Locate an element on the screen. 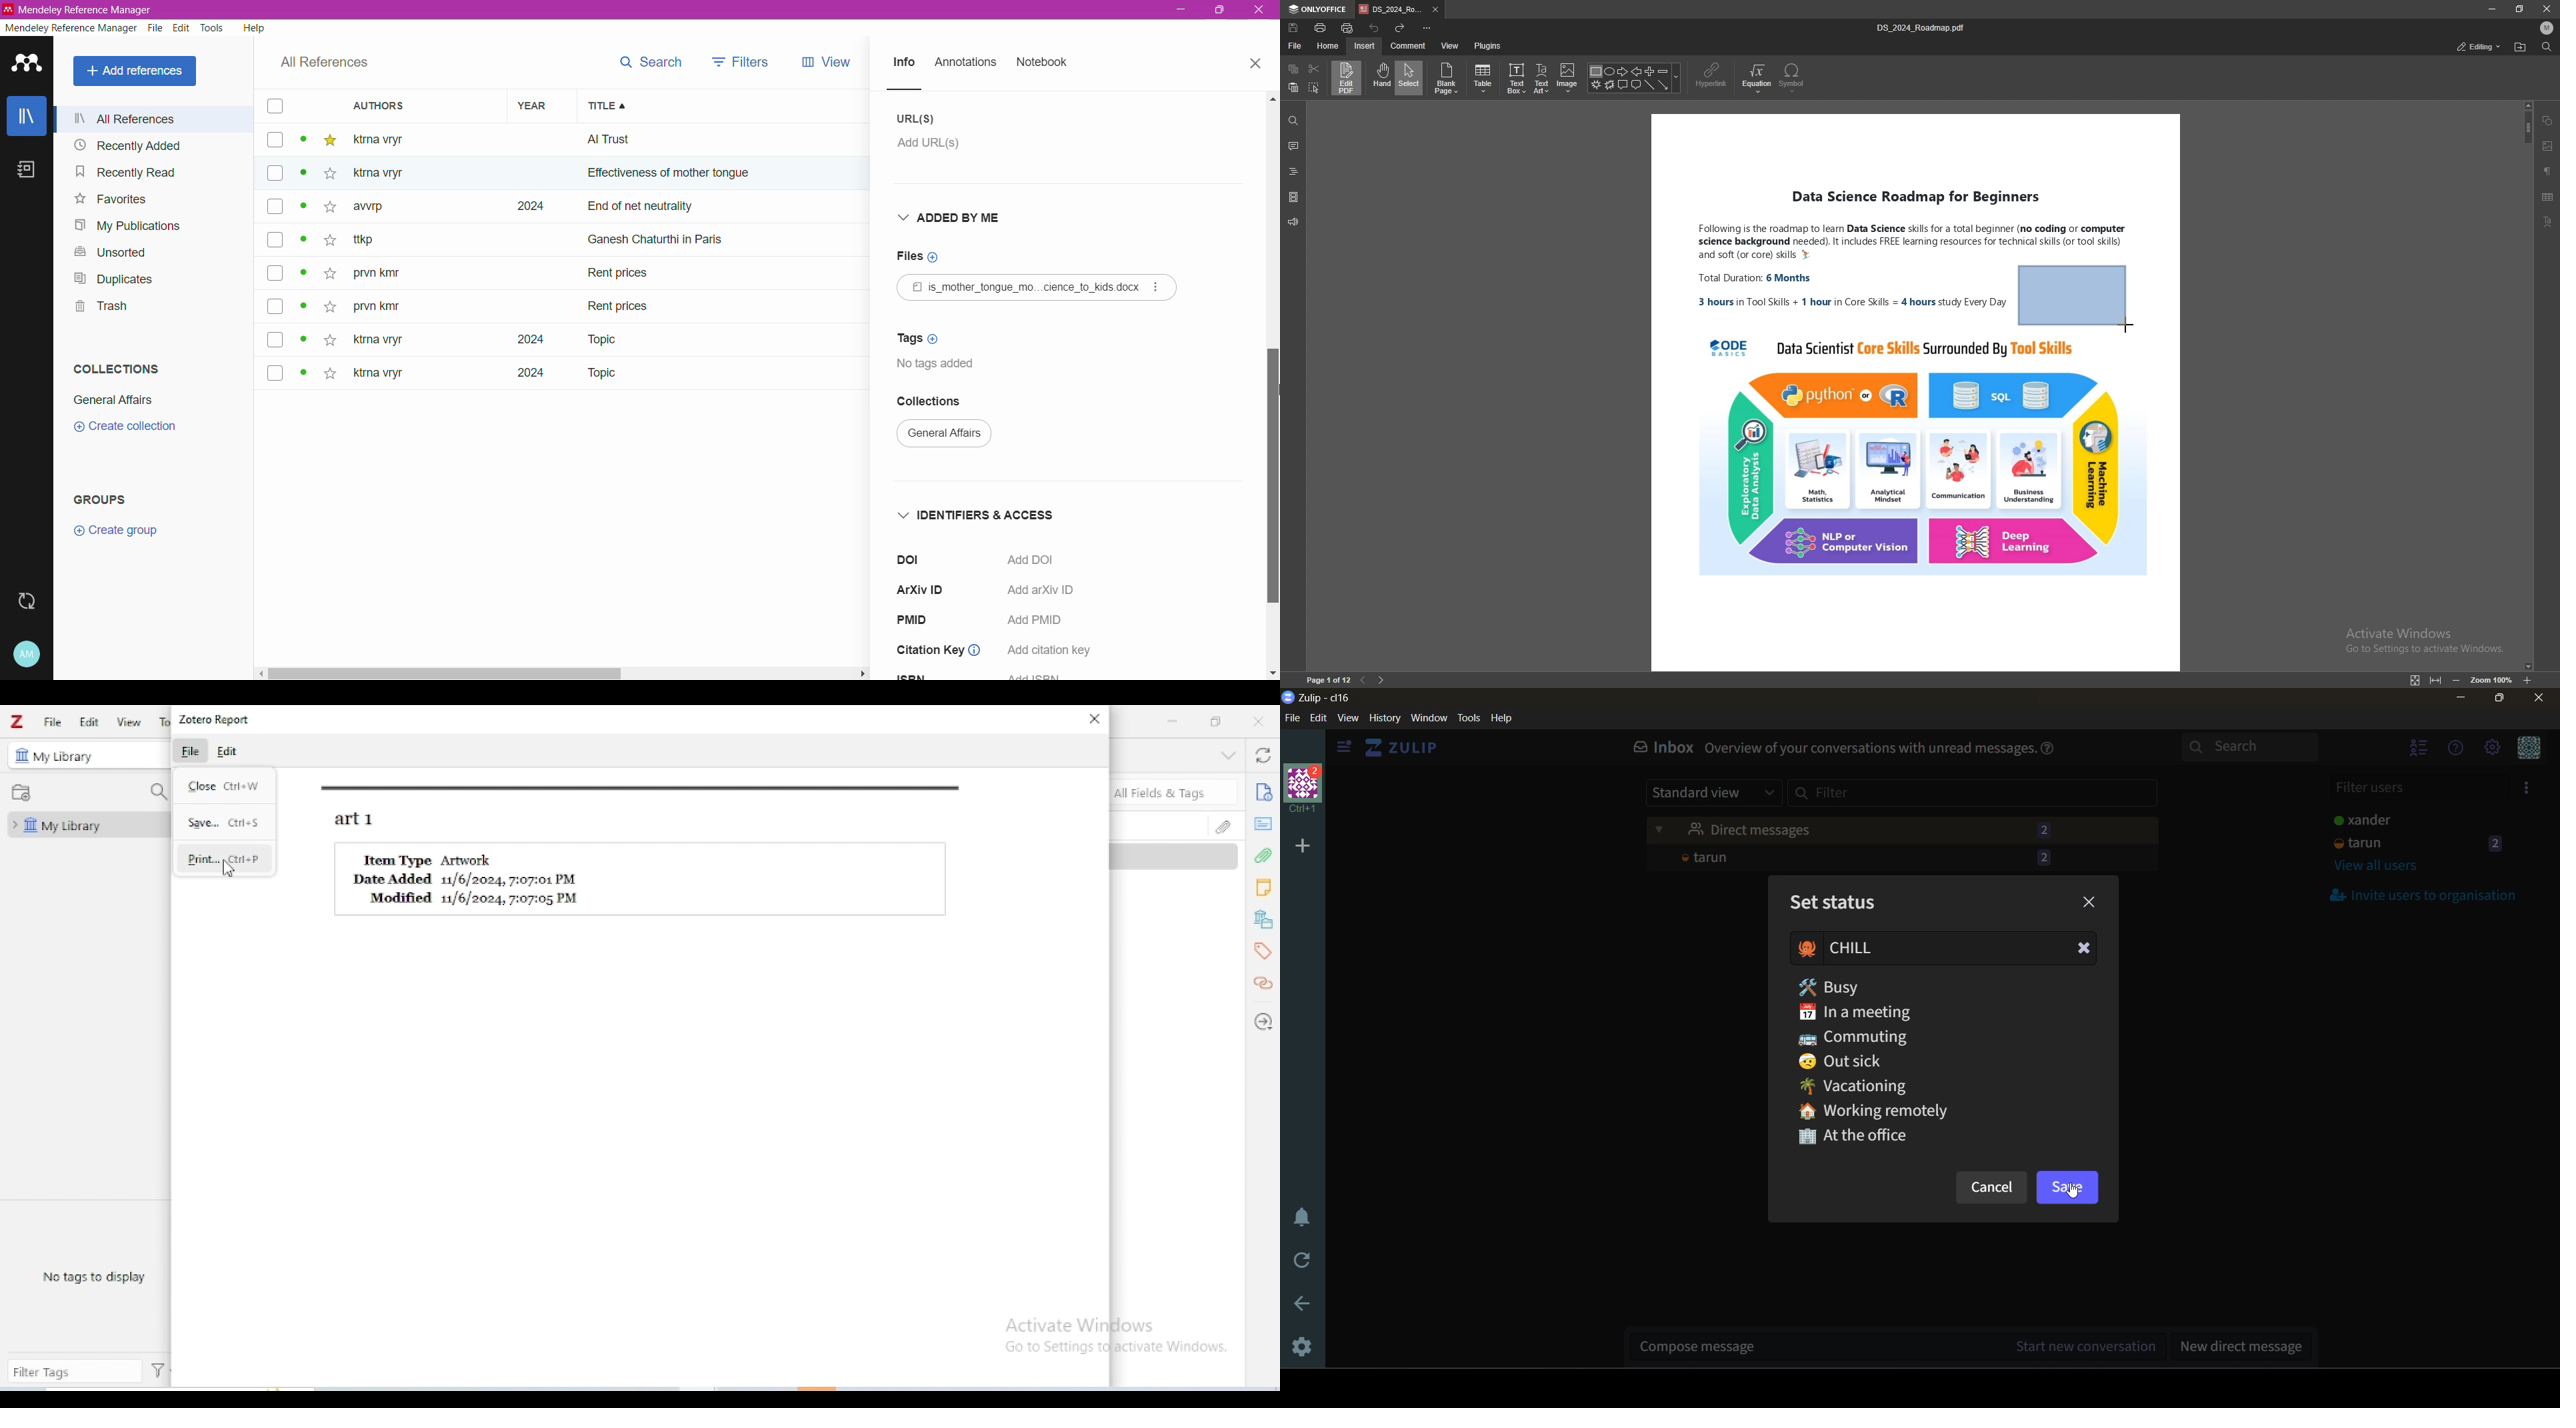  image is located at coordinates (1567, 78).